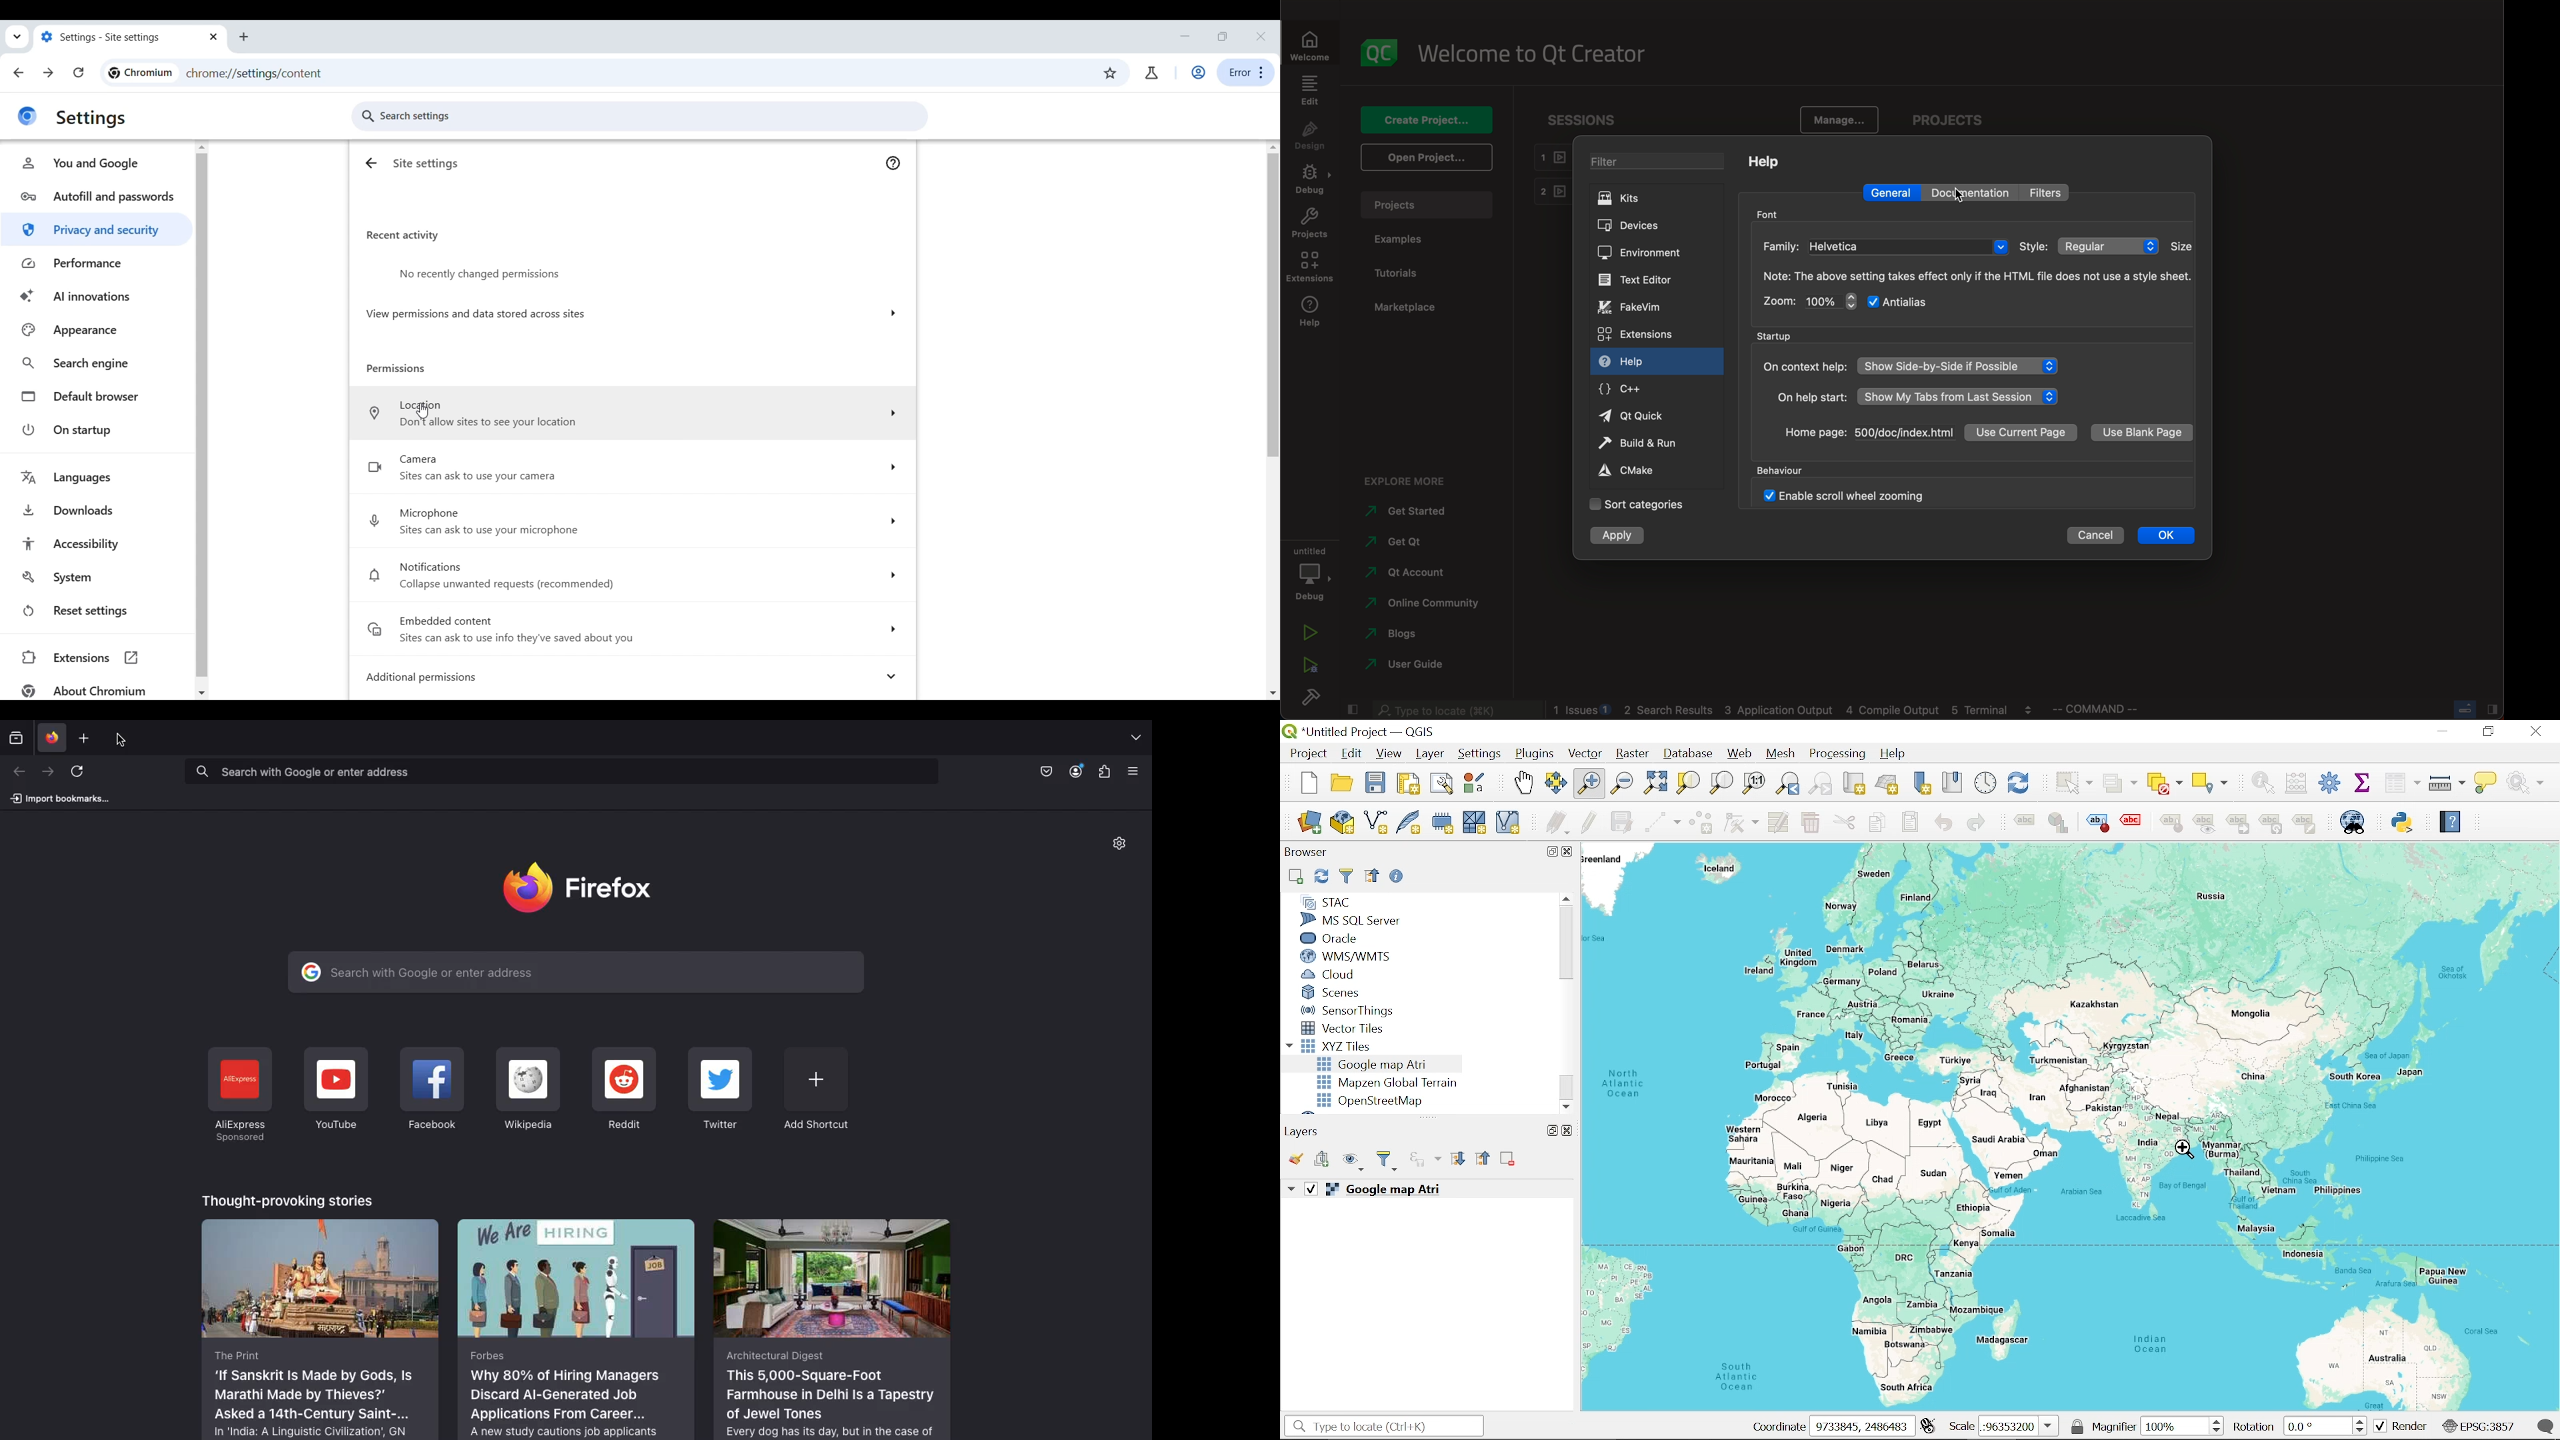  Describe the element at coordinates (427, 164) in the screenshot. I see `Site settings ` at that location.